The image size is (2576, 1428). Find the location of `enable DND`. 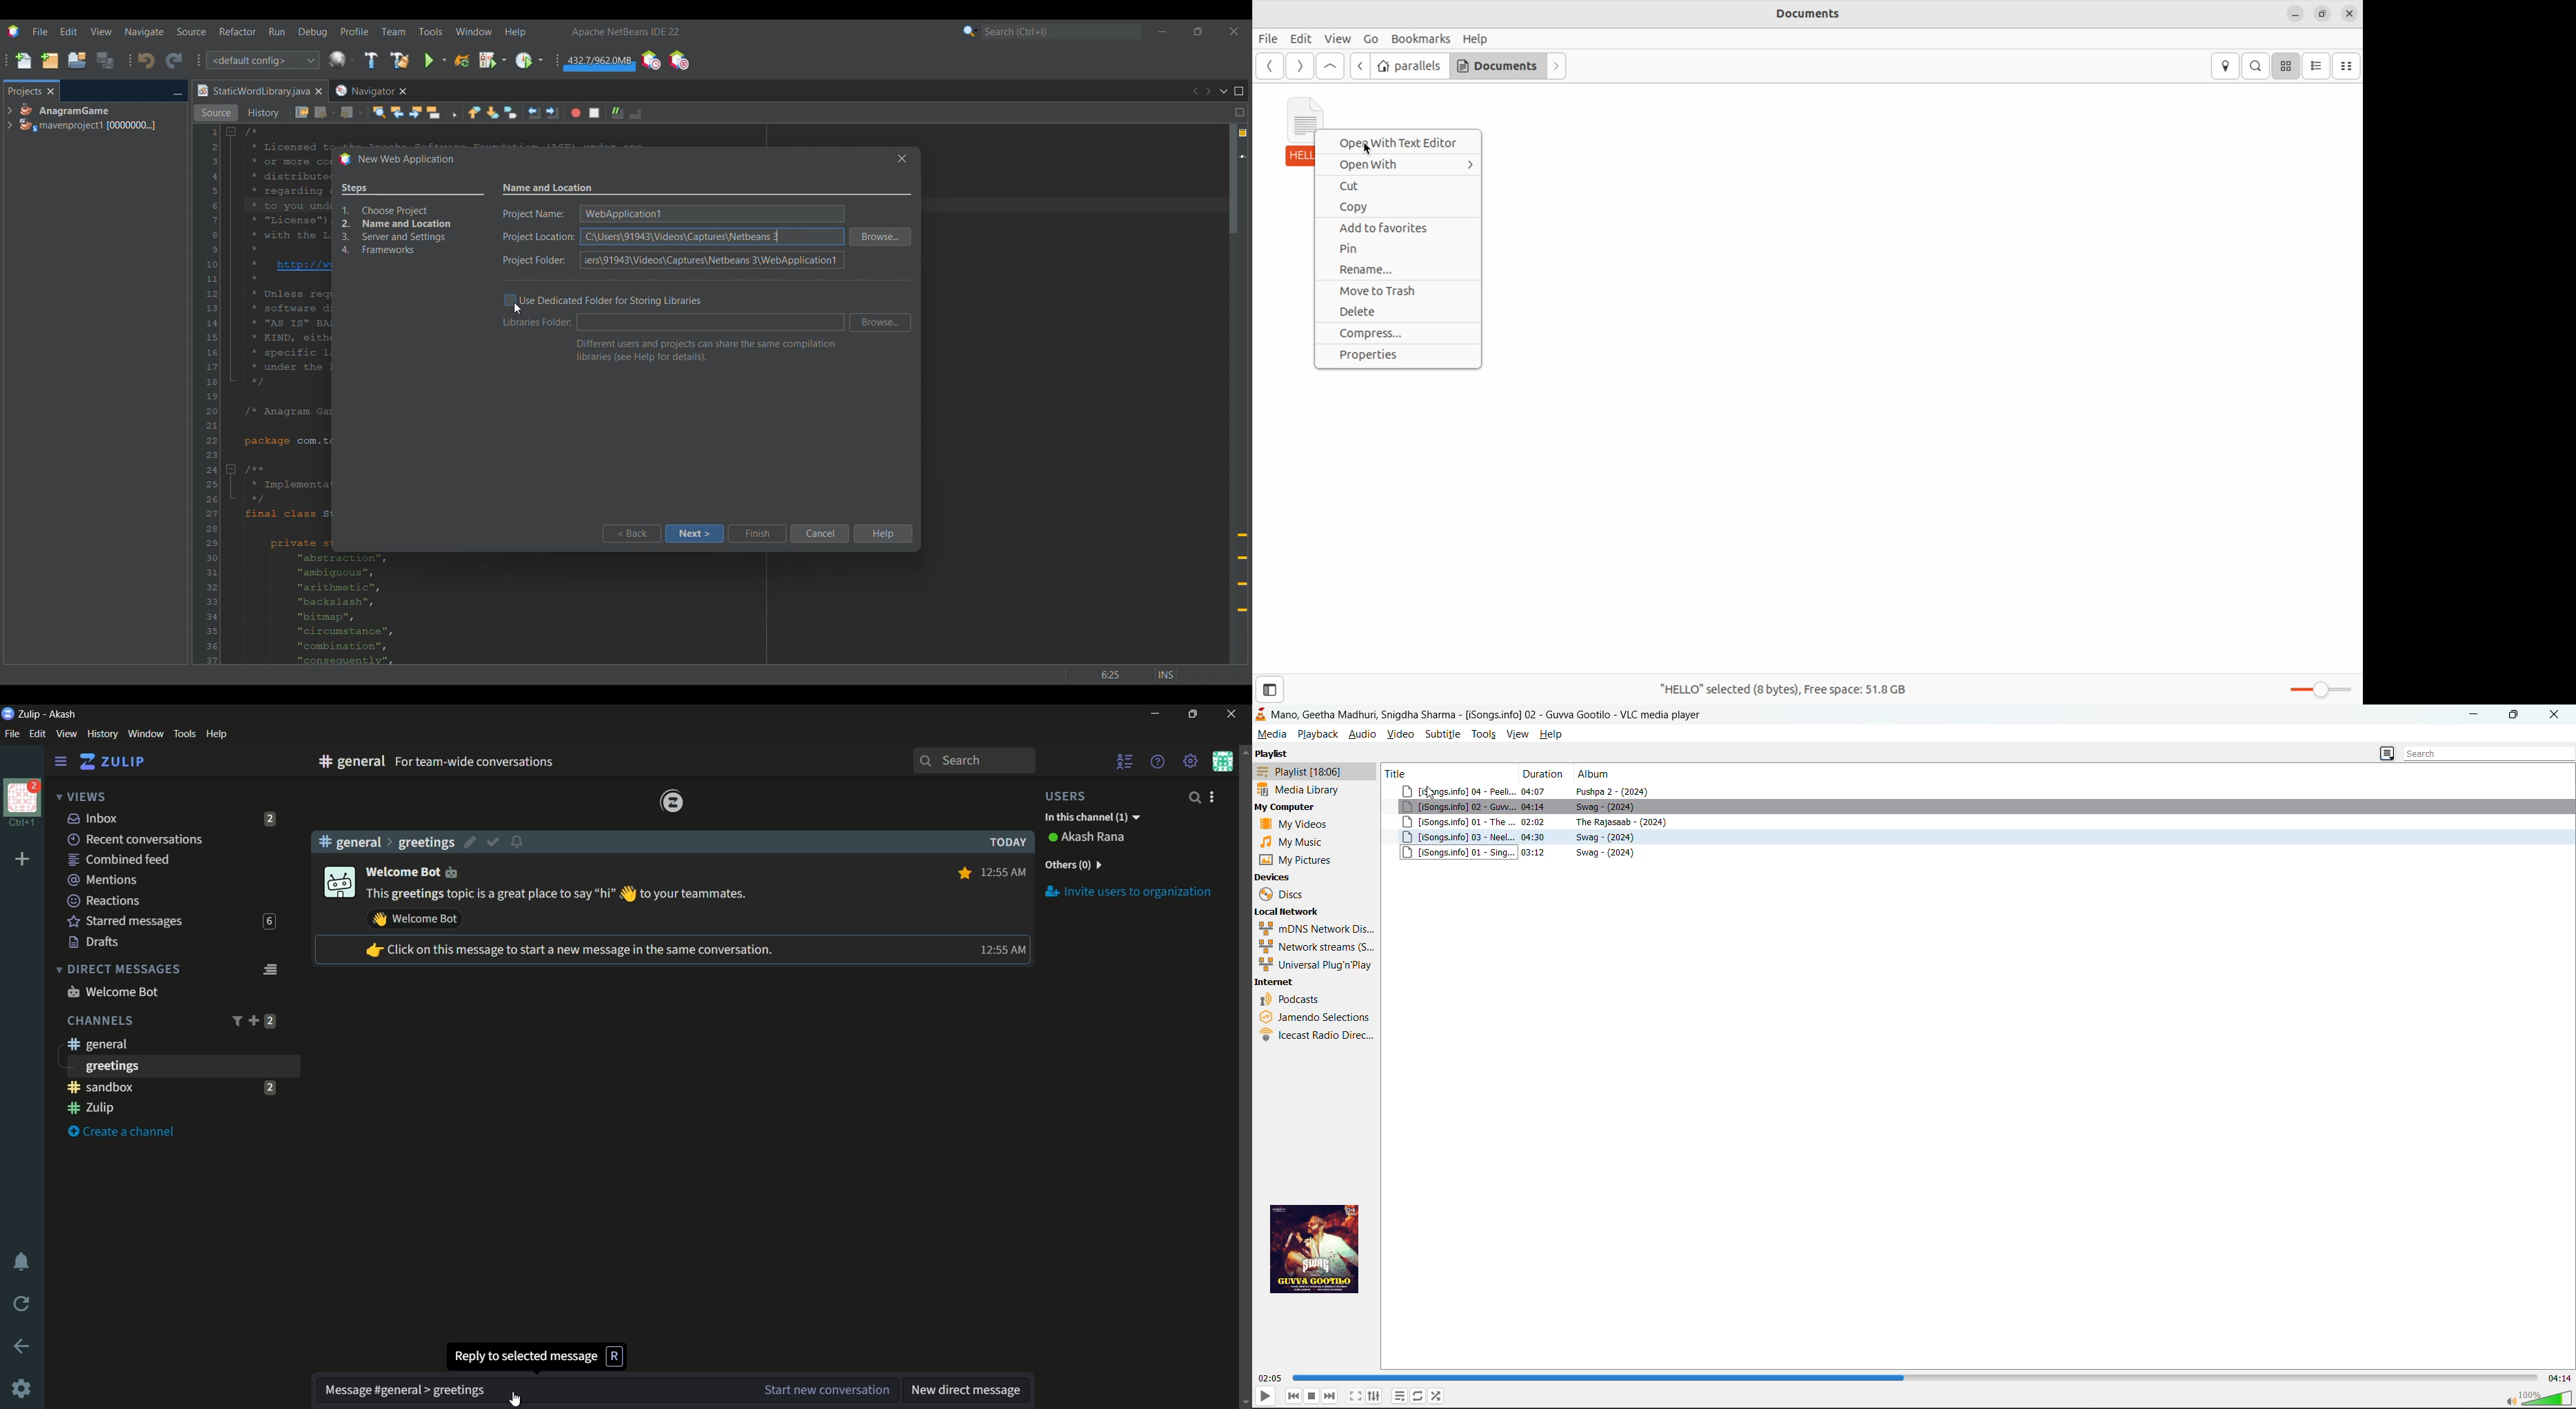

enable DND is located at coordinates (22, 1262).